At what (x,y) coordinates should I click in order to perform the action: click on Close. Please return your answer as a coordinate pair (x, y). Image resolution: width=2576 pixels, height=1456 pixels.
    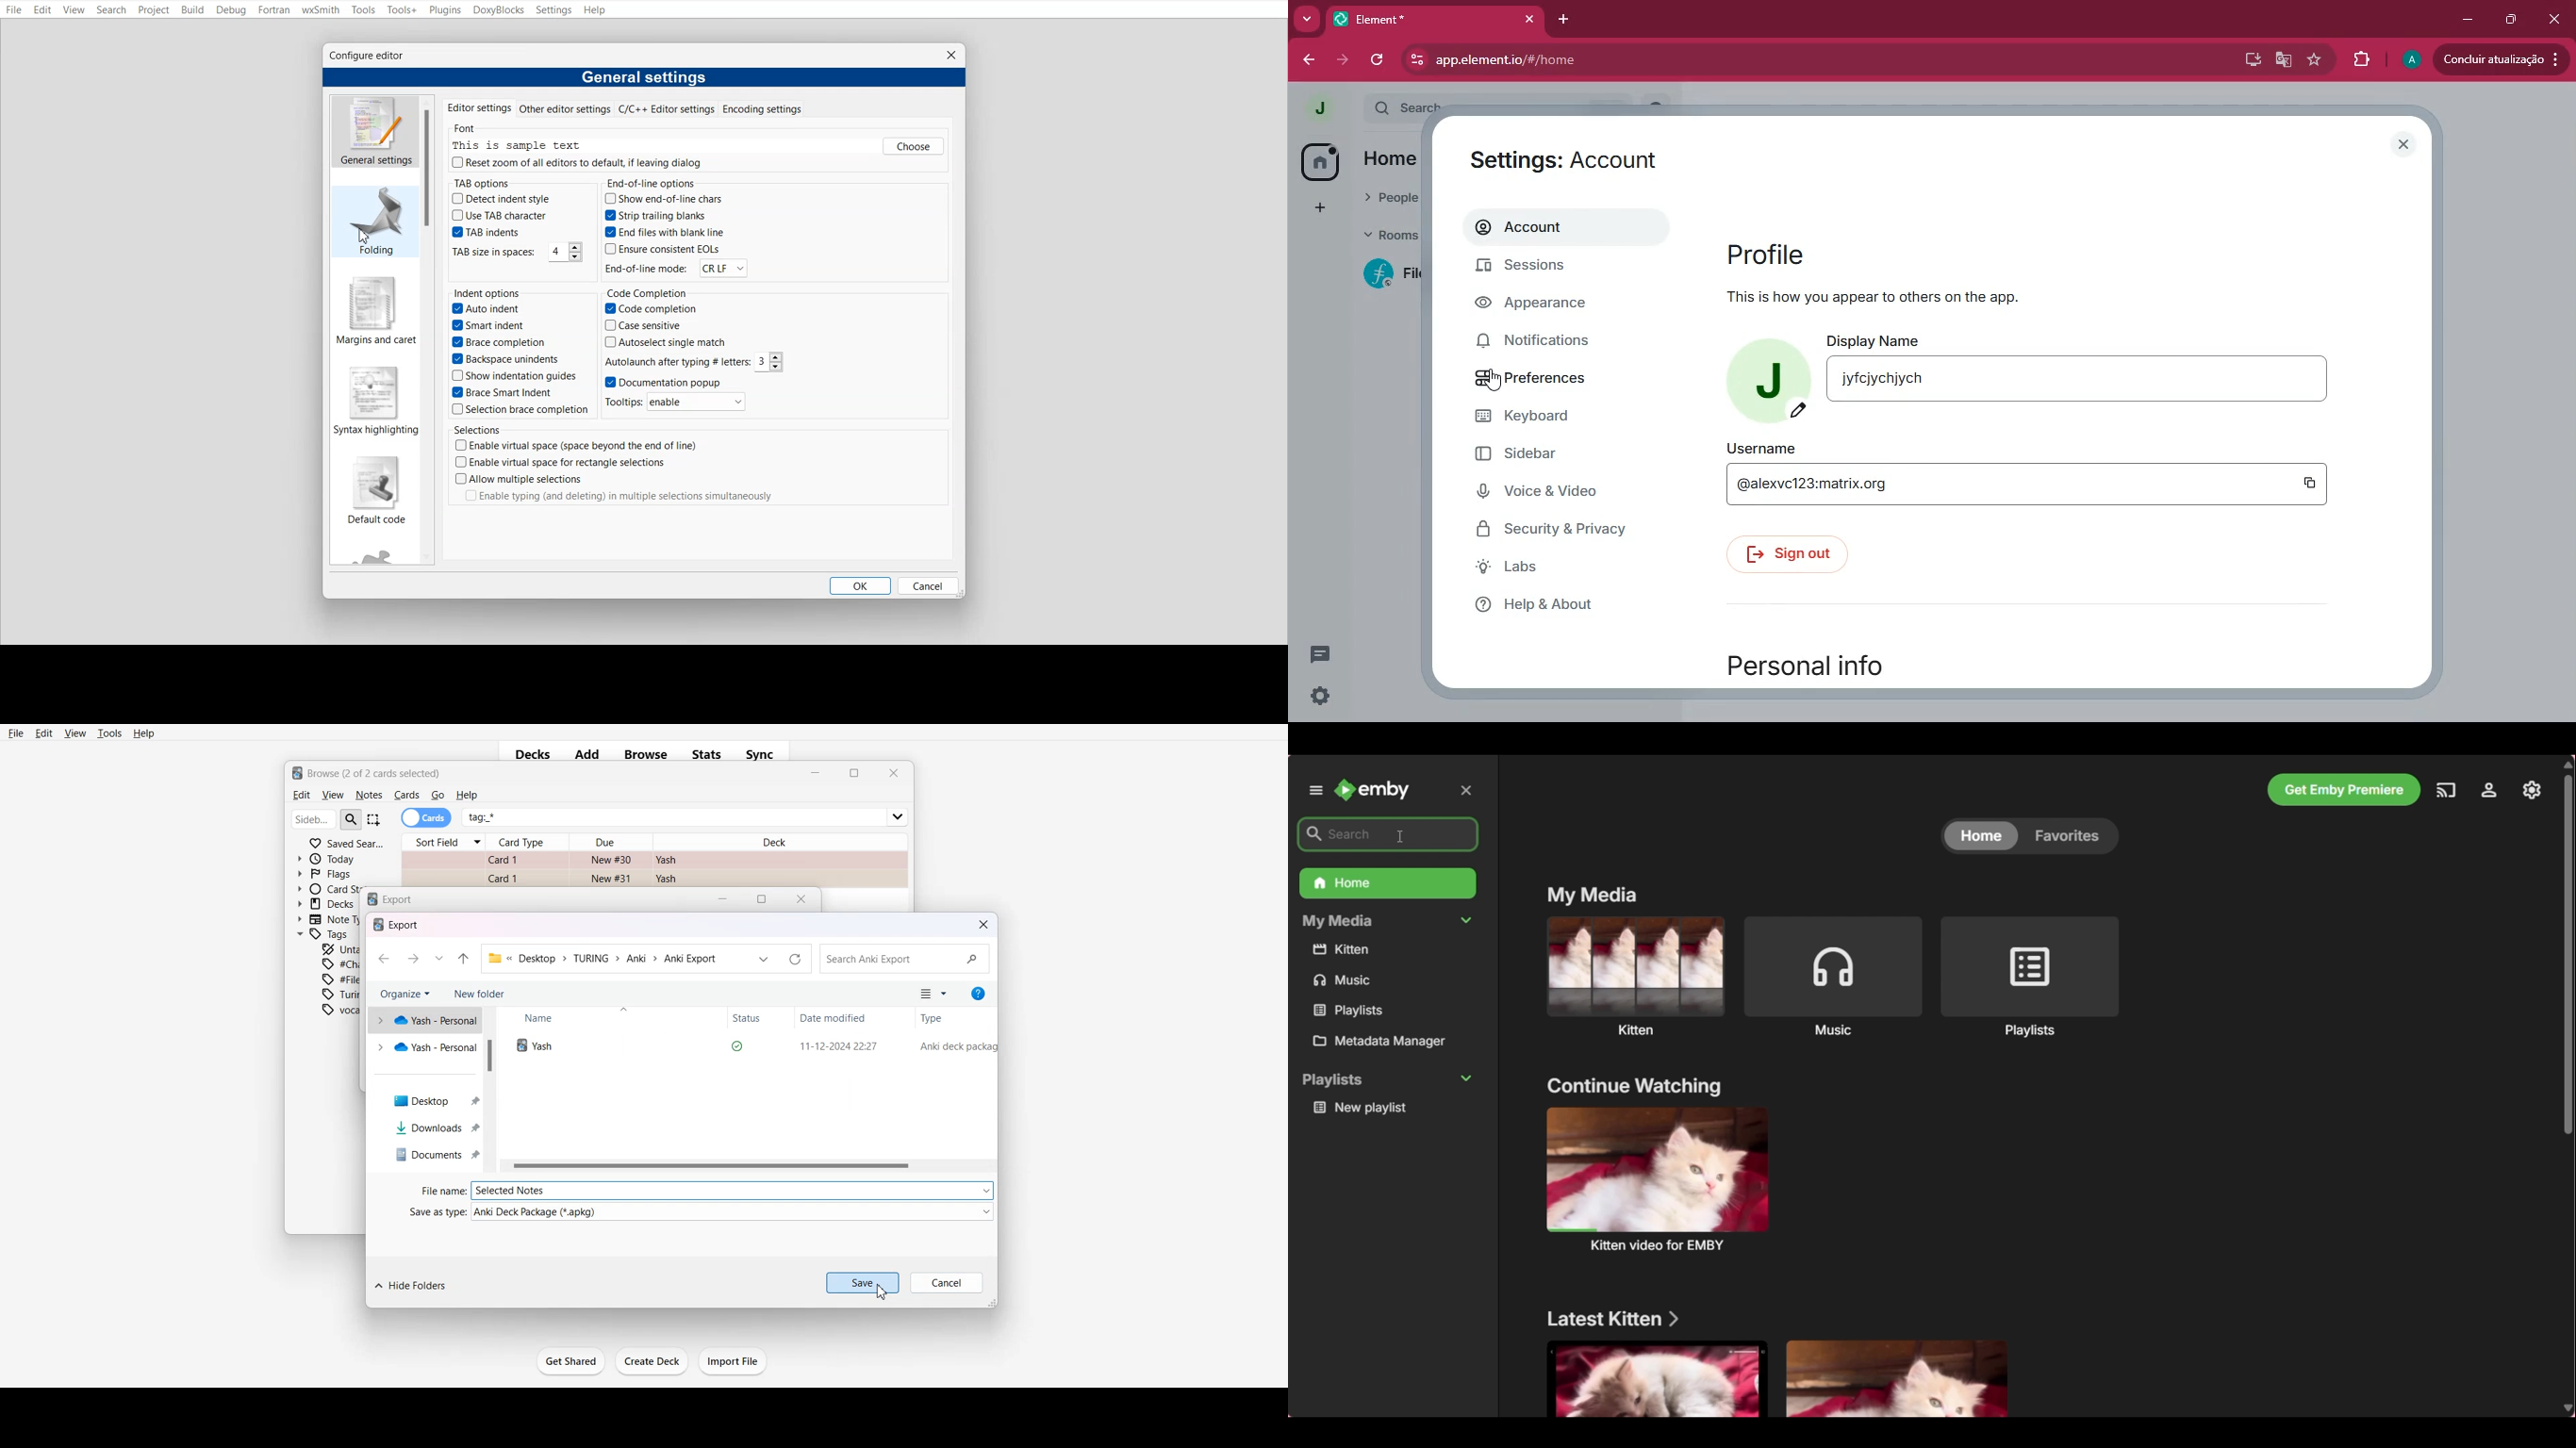
    Looking at the image, I should click on (892, 773).